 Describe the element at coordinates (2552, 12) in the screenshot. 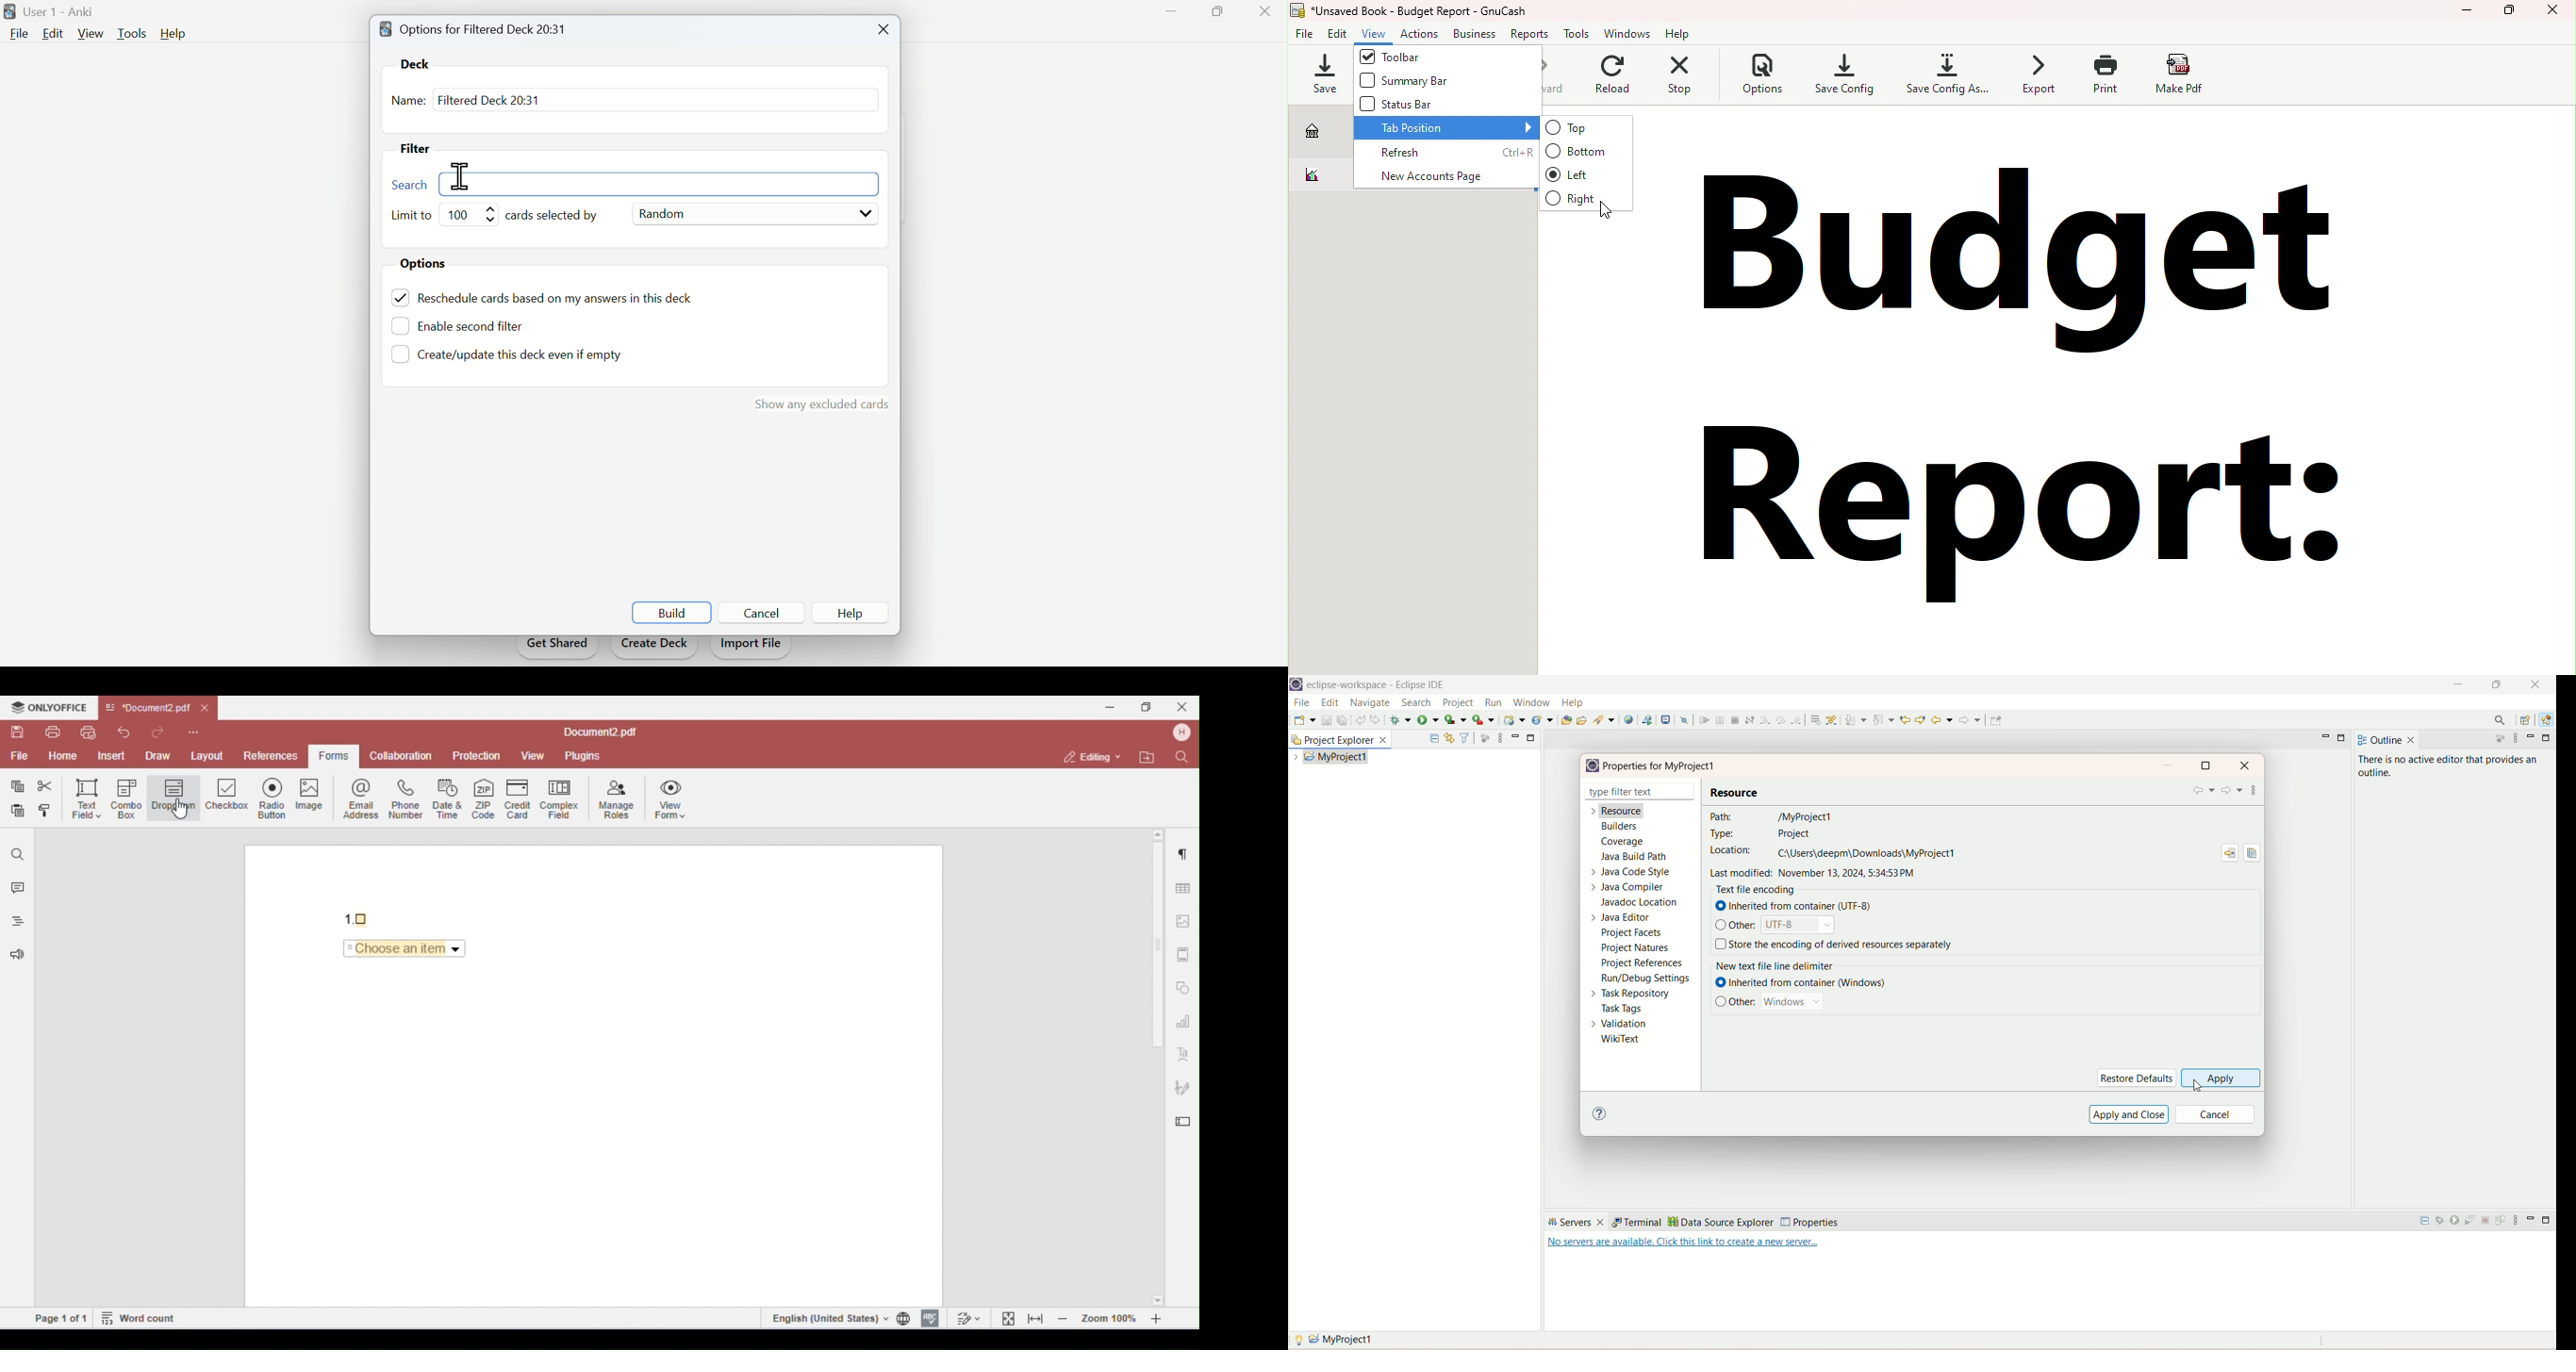

I see `Close` at that location.